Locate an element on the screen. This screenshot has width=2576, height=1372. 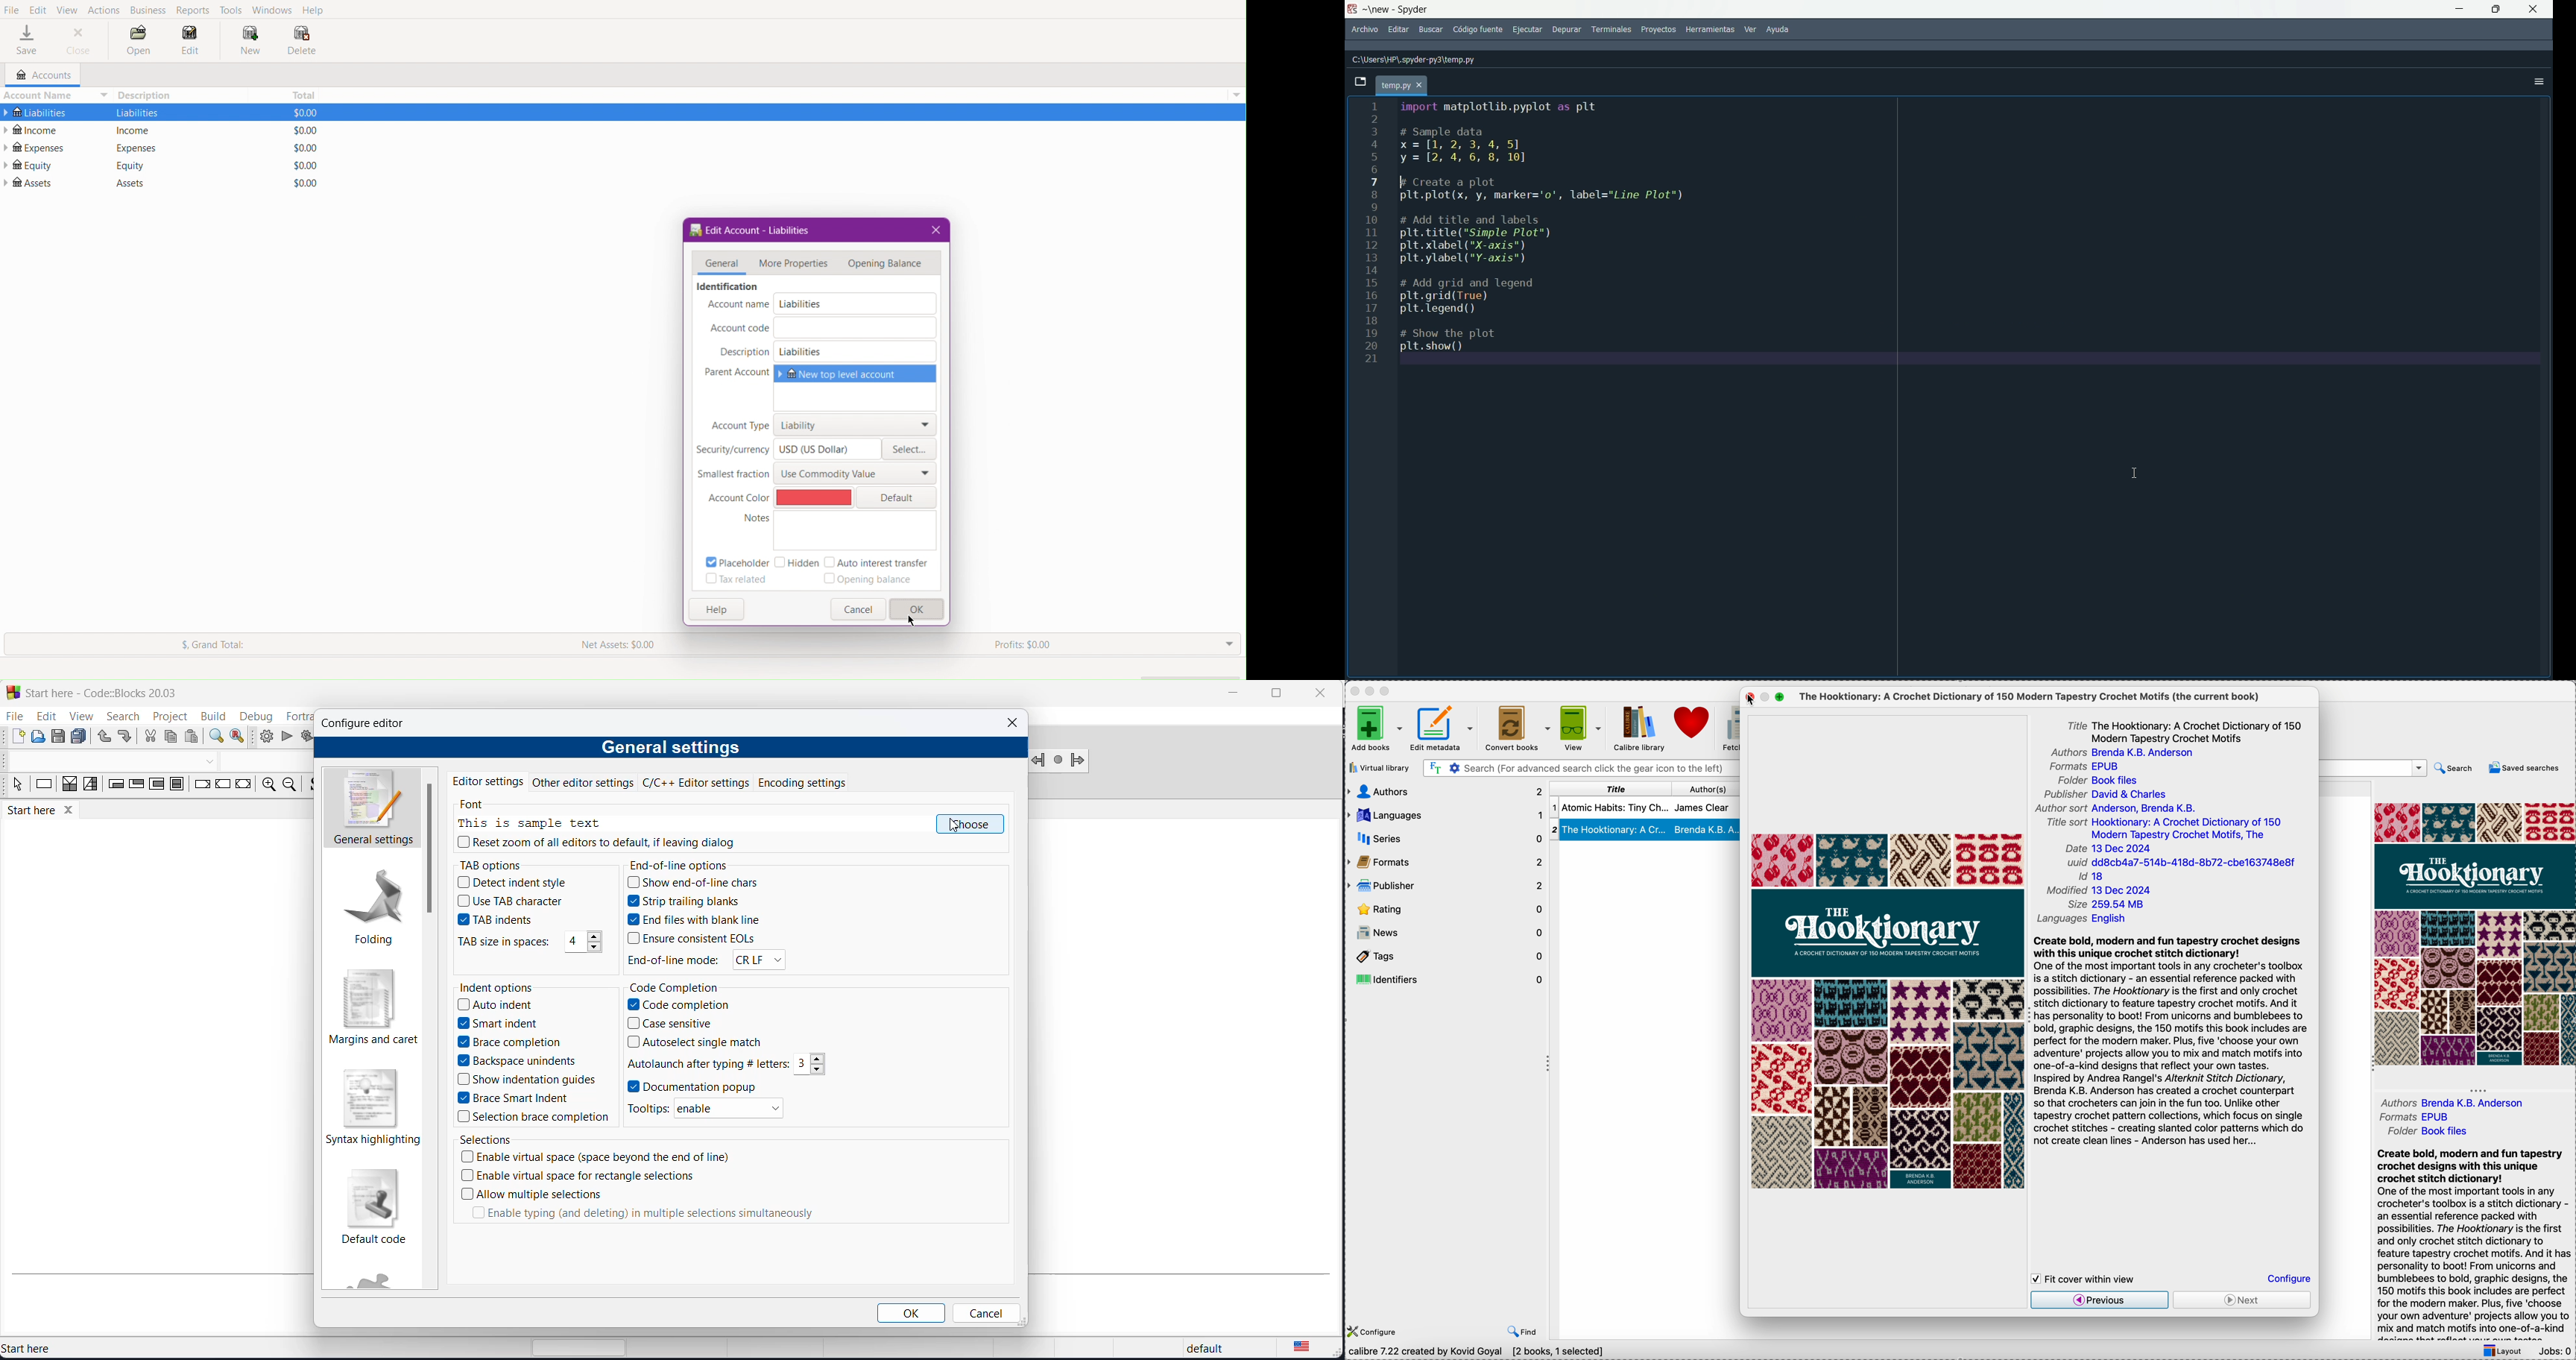
folder name is located at coordinates (1377, 10).